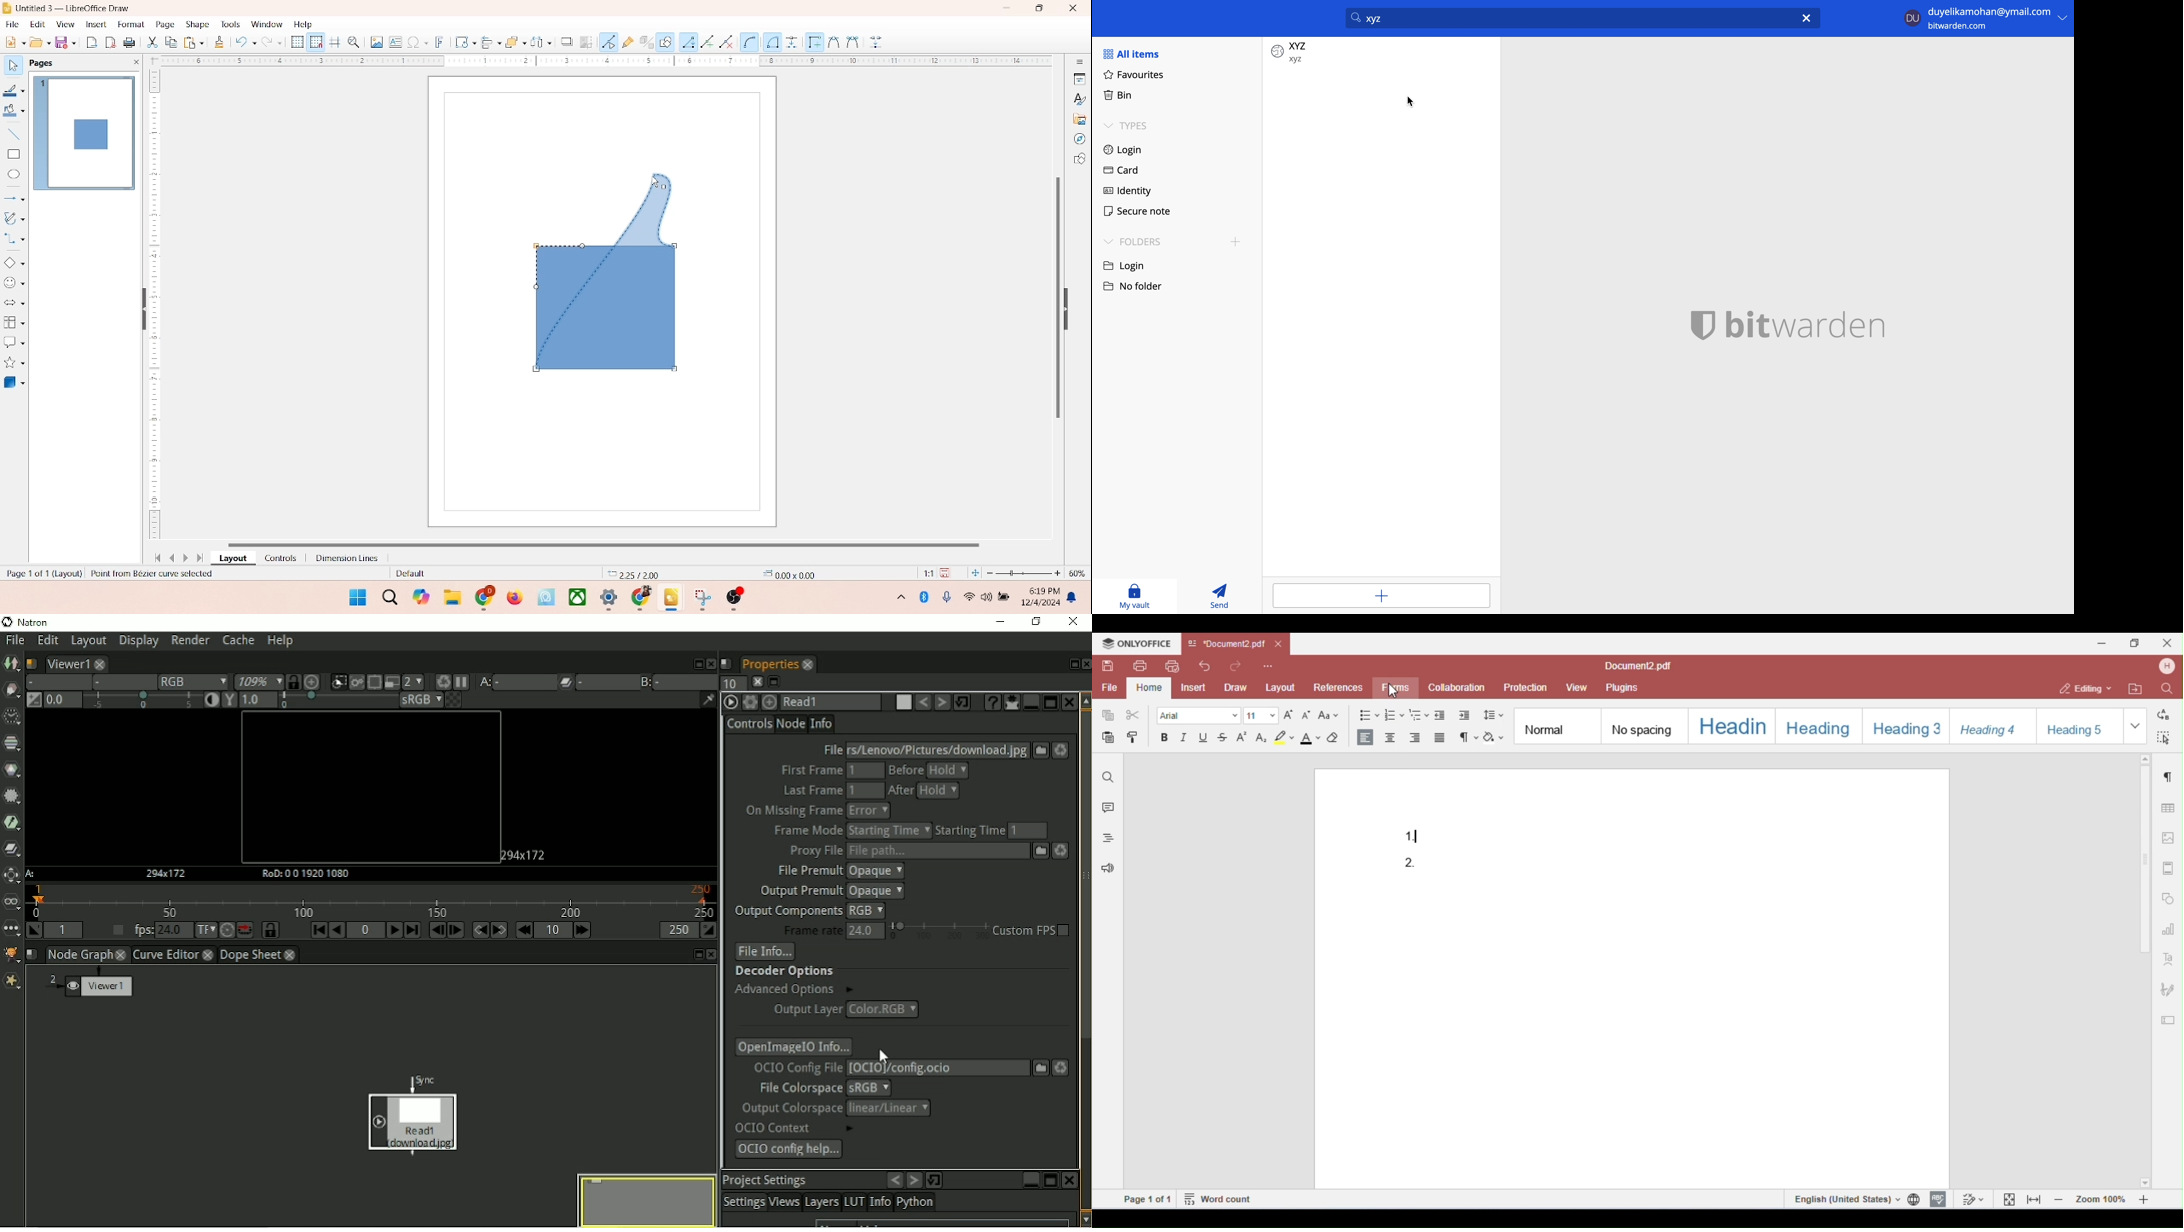 The height and width of the screenshot is (1232, 2184). What do you see at coordinates (1080, 573) in the screenshot?
I see `zoom percentage` at bounding box center [1080, 573].